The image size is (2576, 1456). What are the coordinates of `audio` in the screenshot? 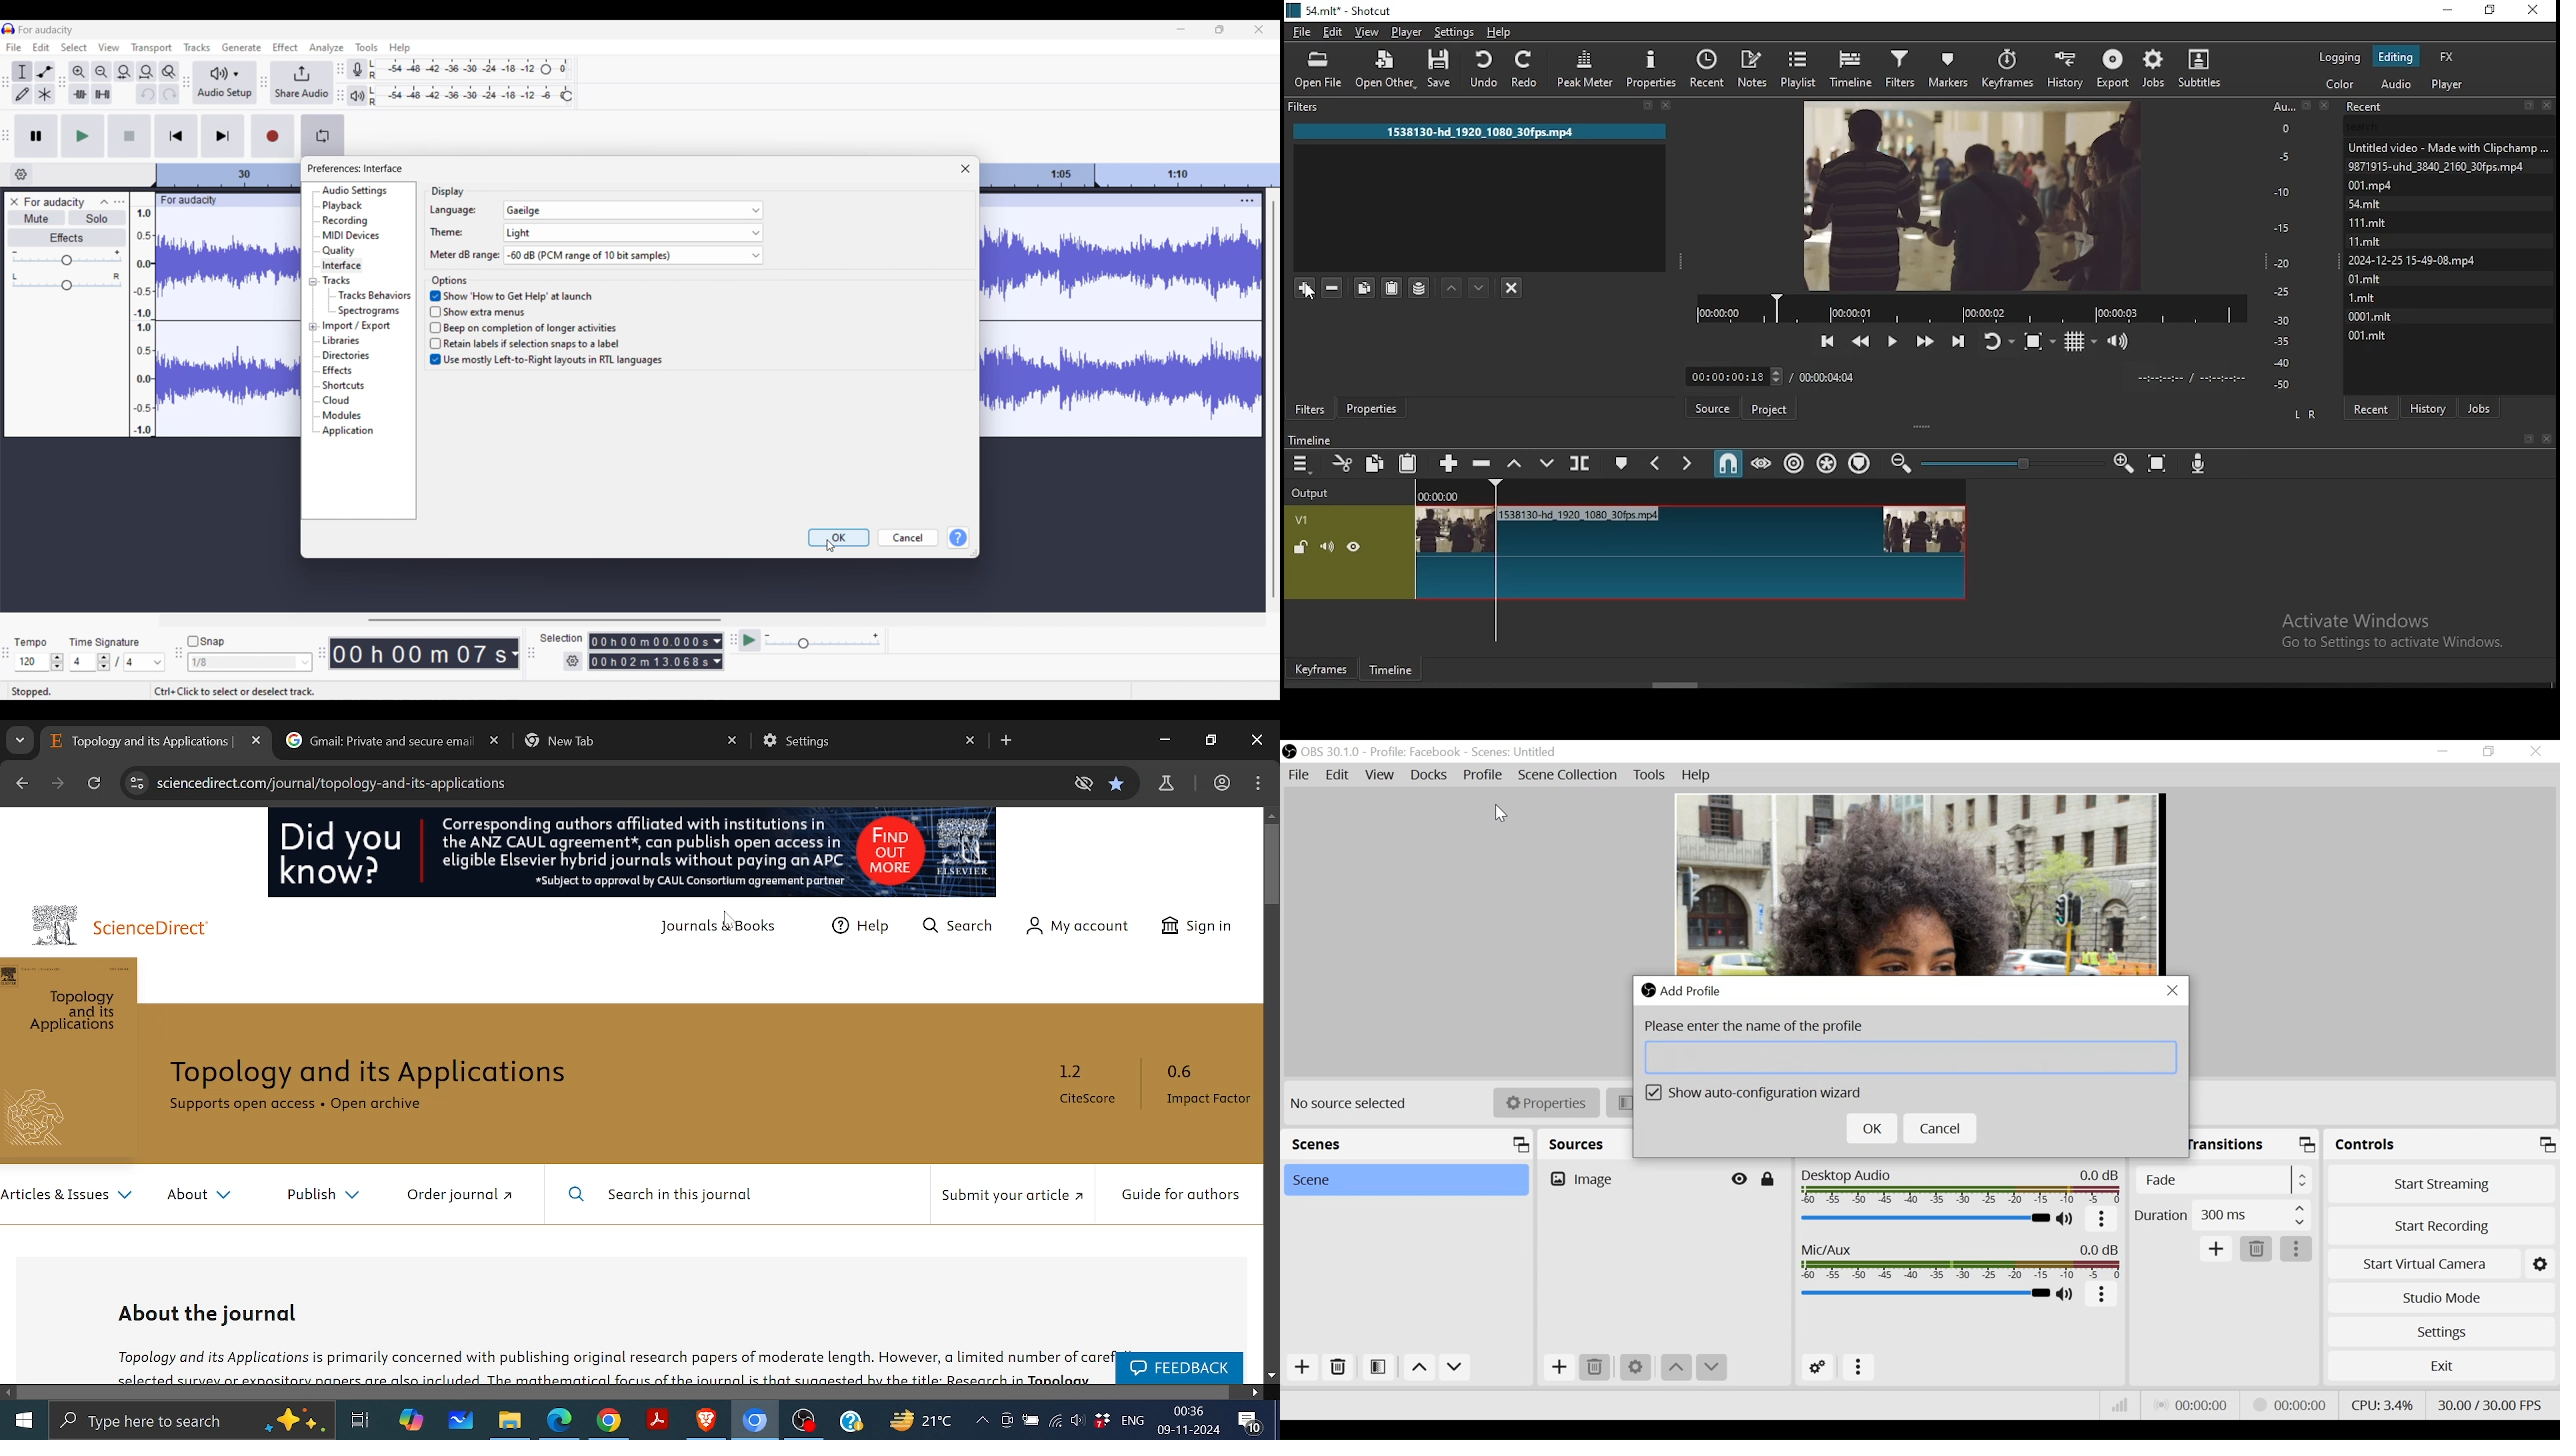 It's located at (2398, 87).